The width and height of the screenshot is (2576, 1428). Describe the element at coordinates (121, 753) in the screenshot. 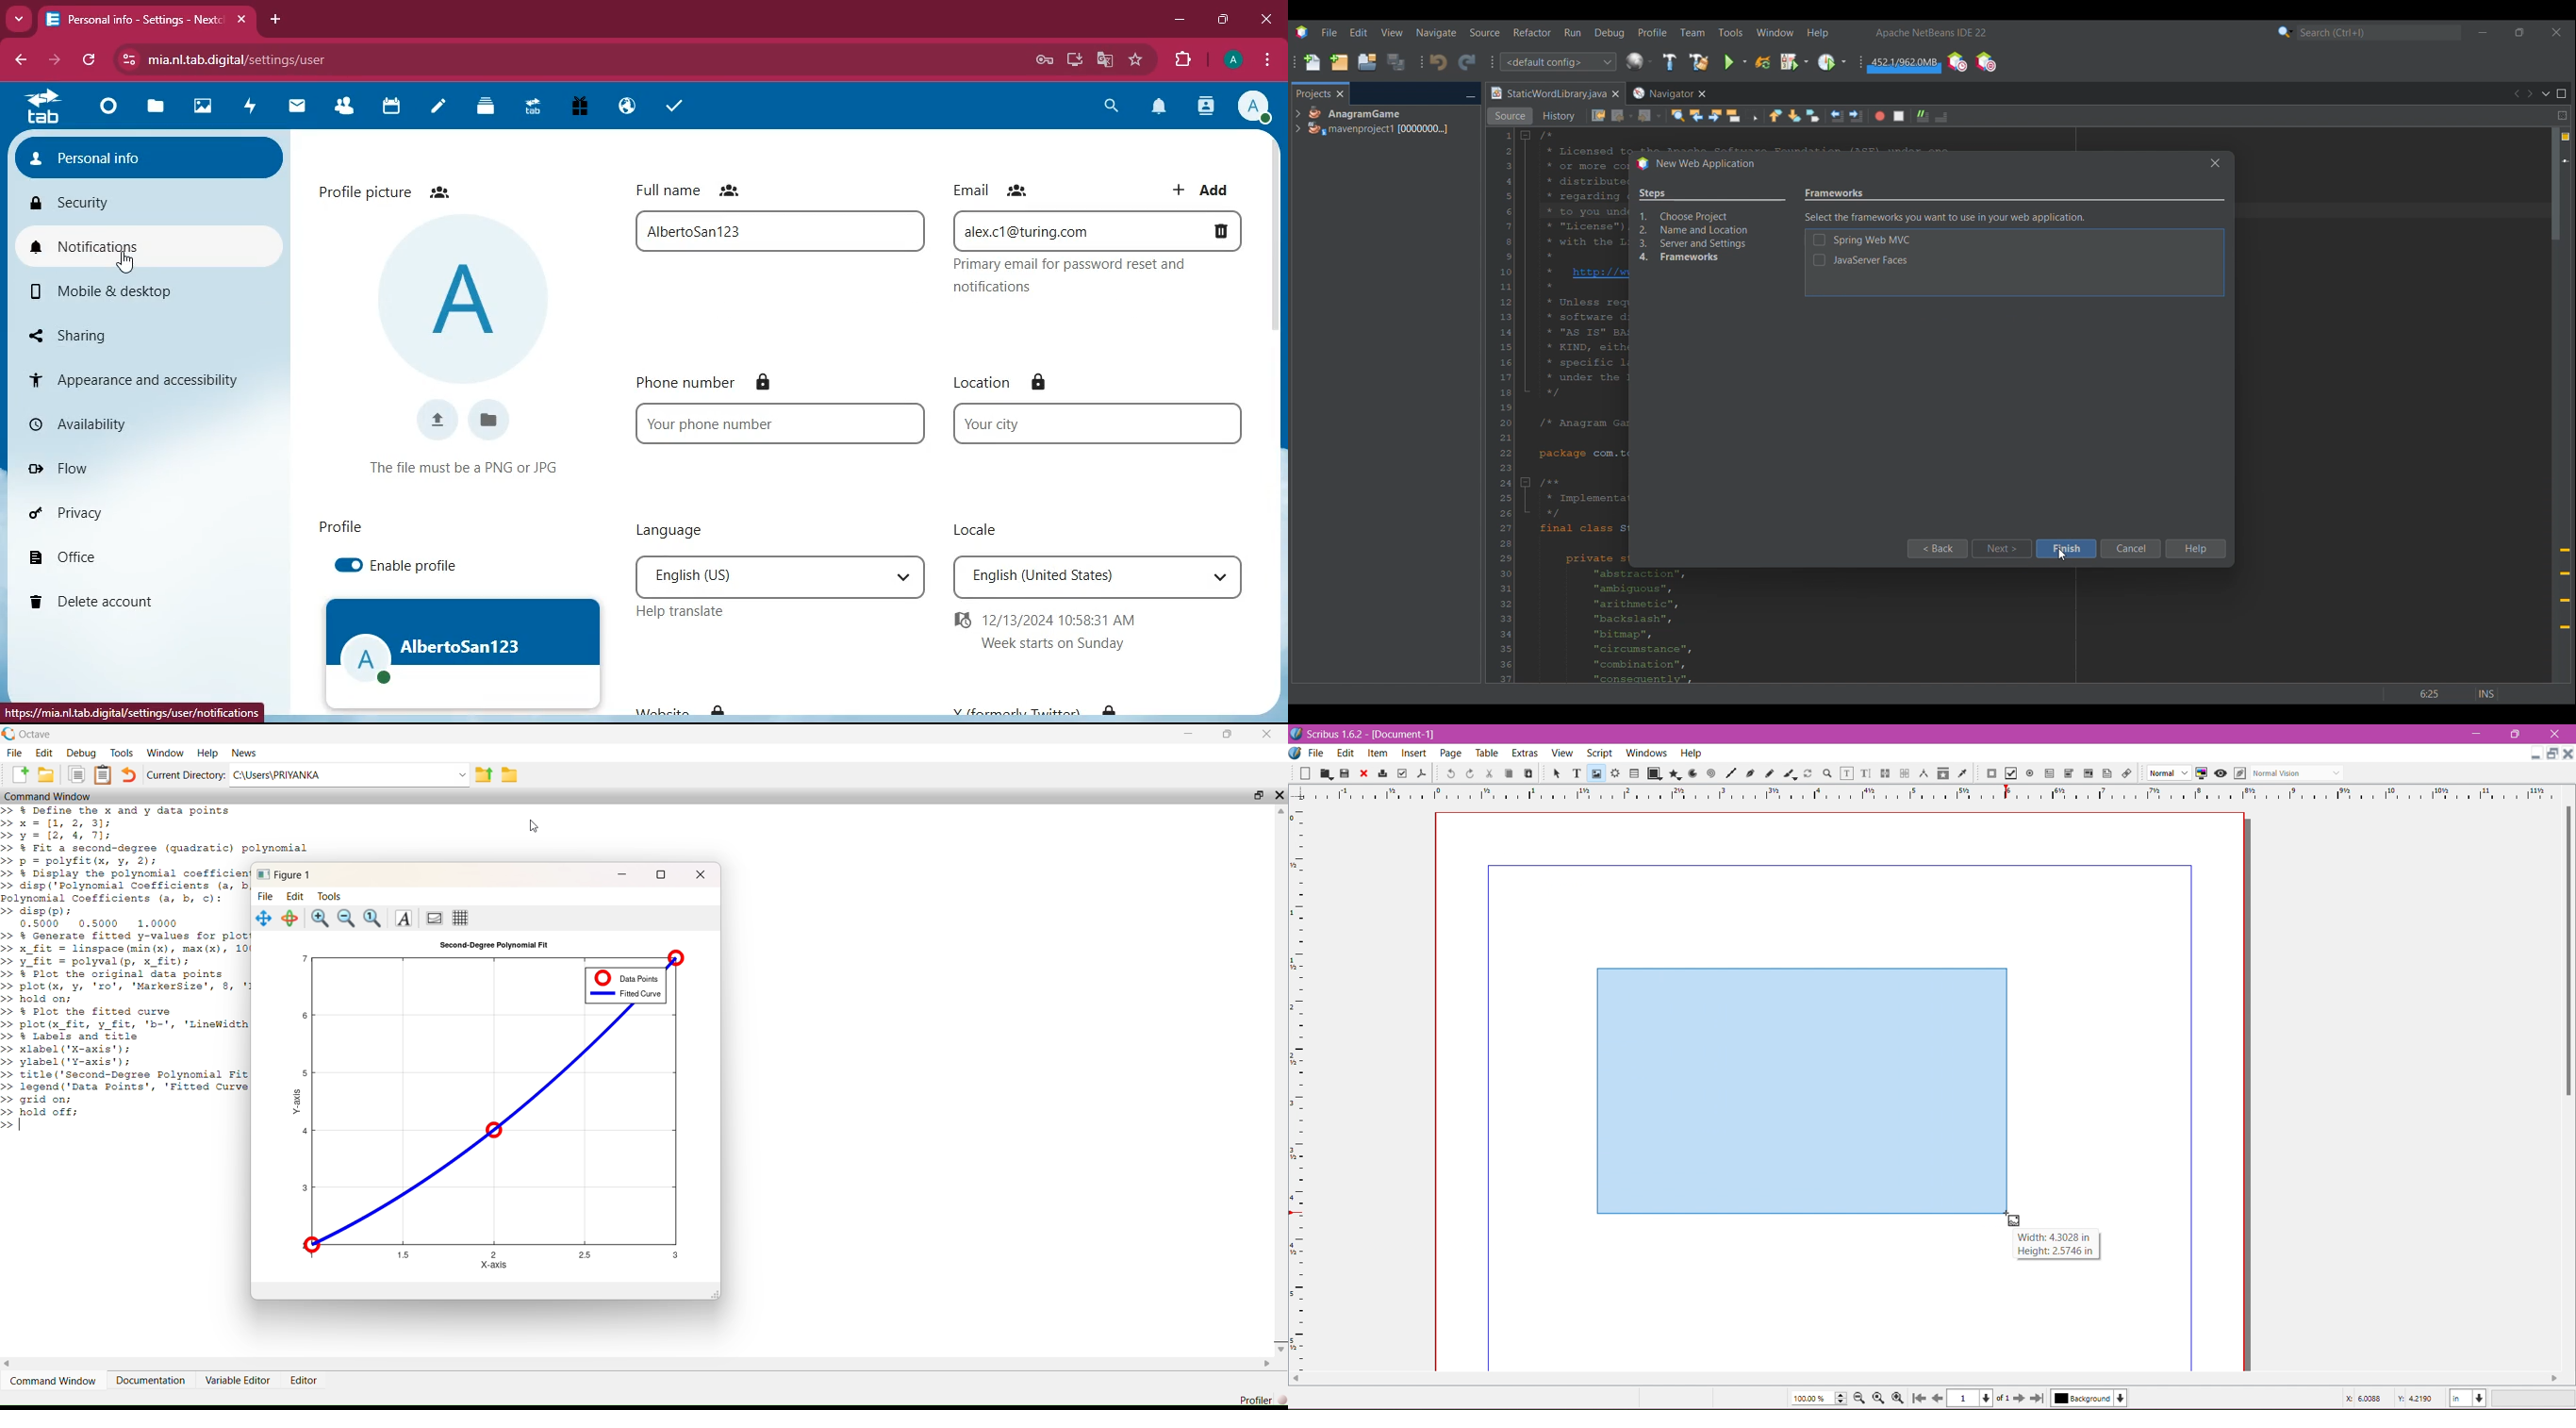

I see `Tools` at that location.